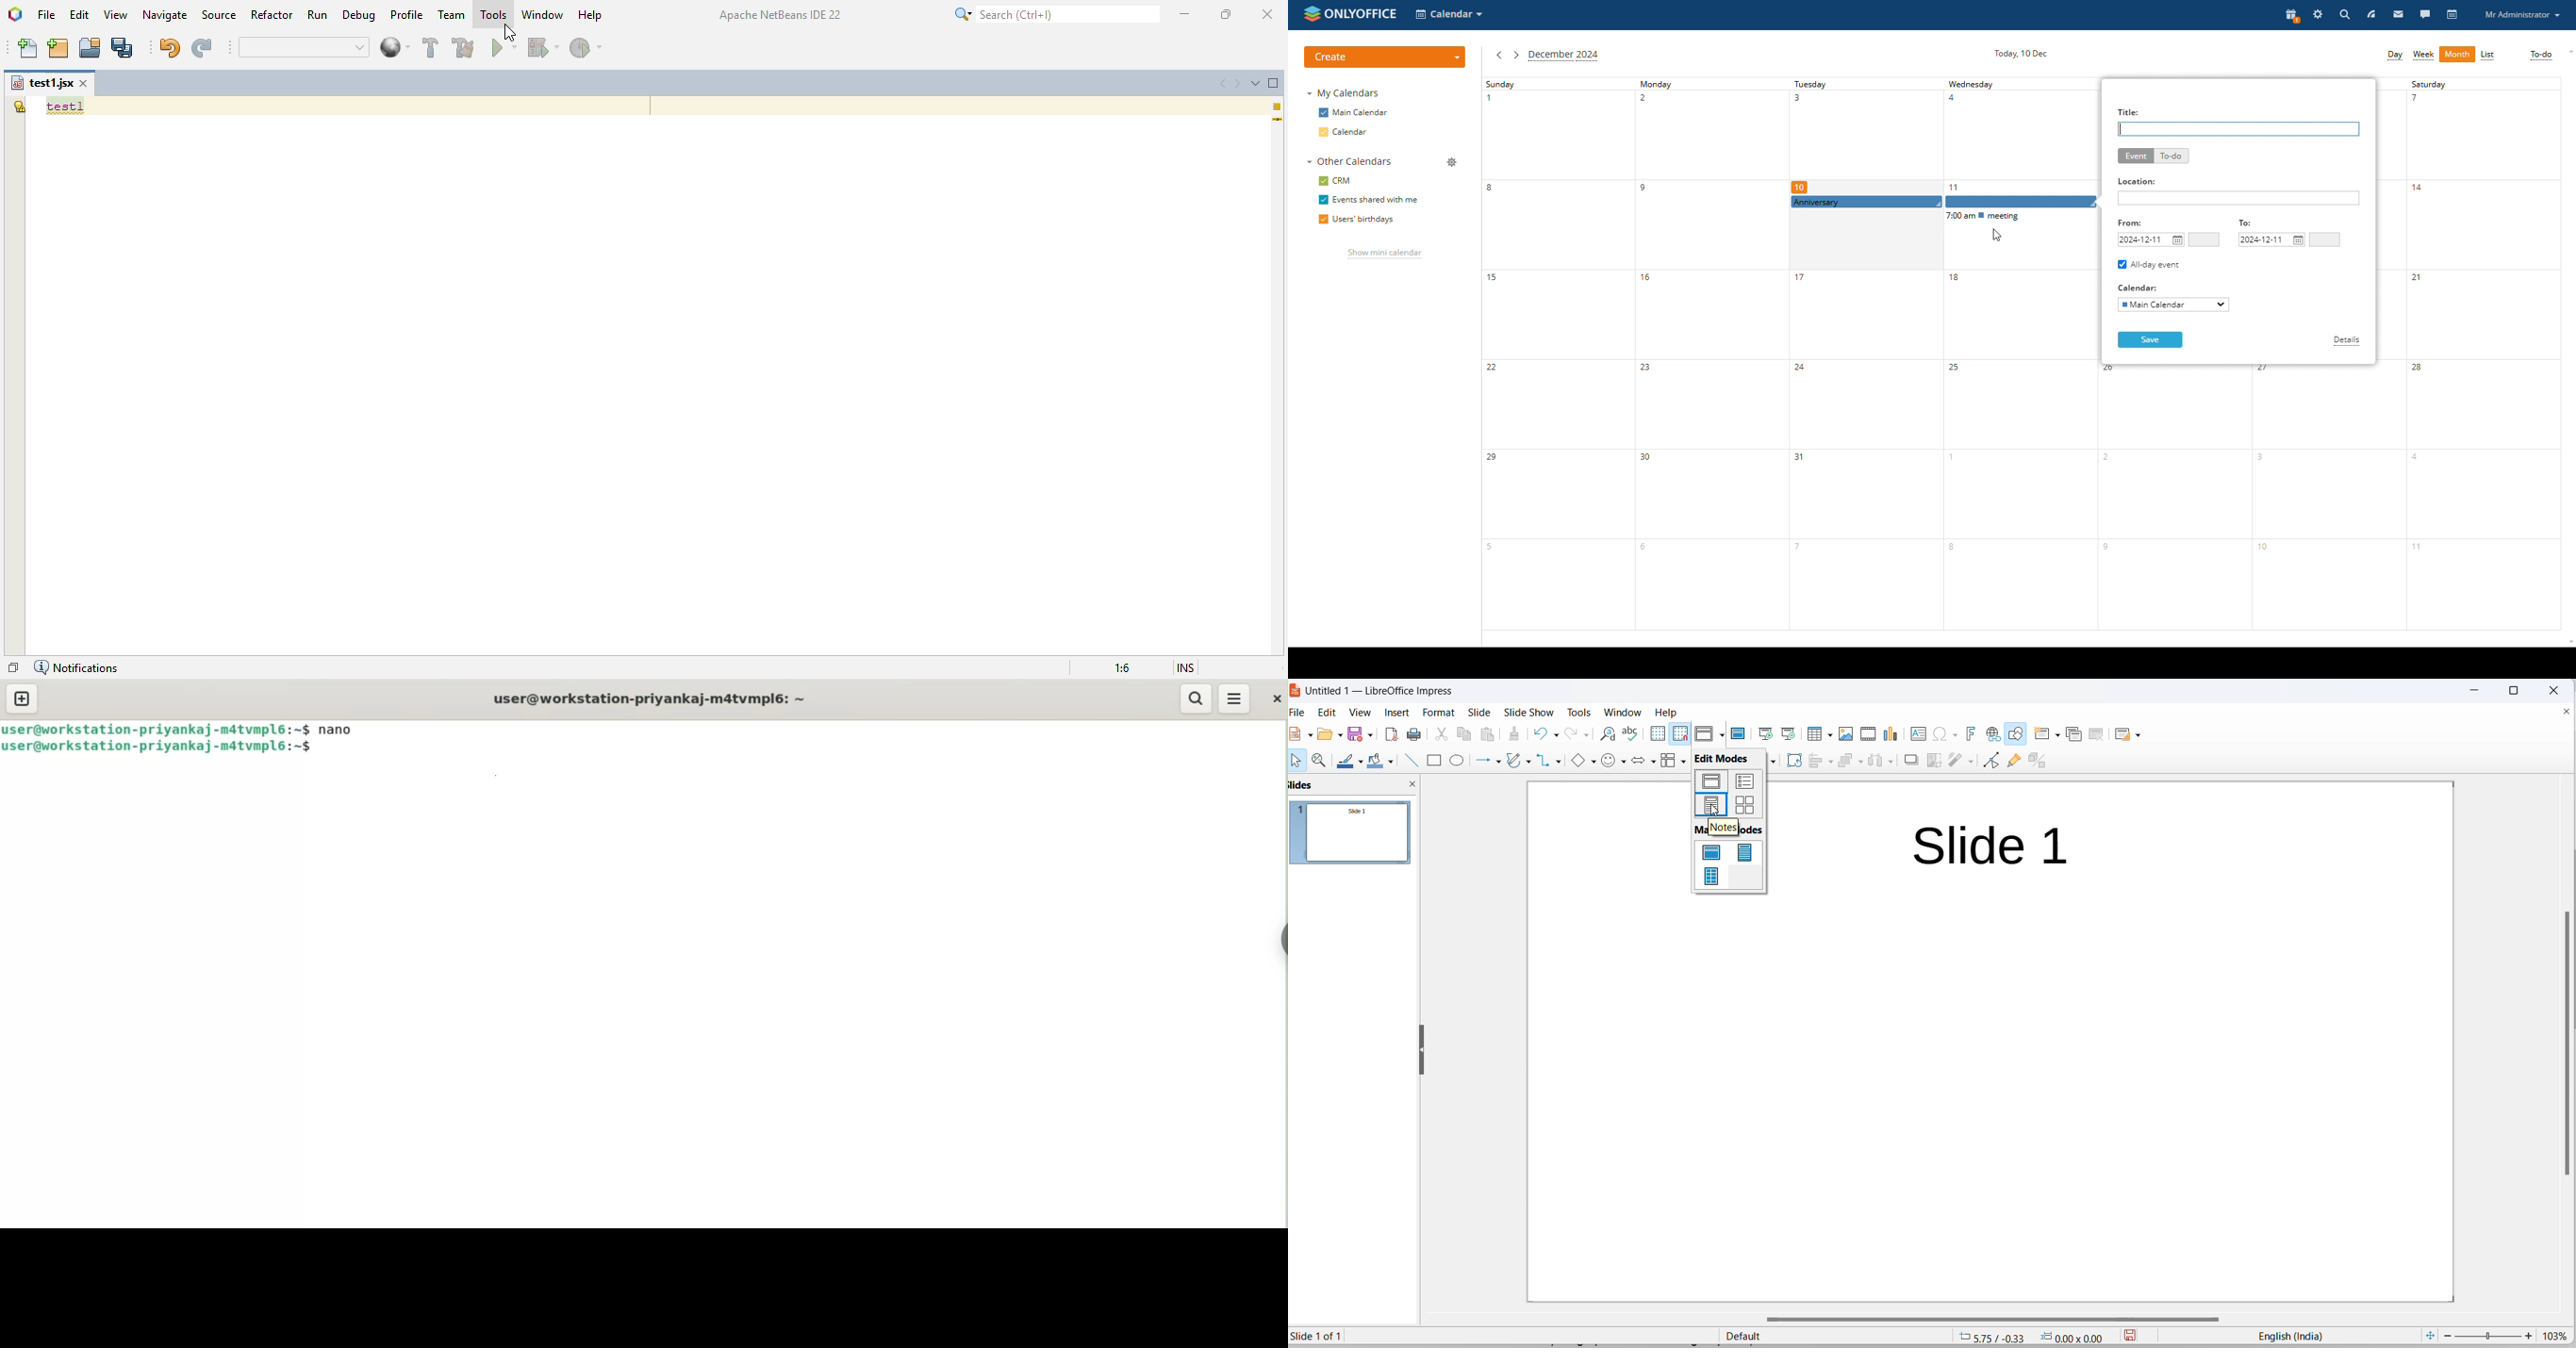 This screenshot has height=1372, width=2576. I want to click on clone formatting, so click(1516, 734).